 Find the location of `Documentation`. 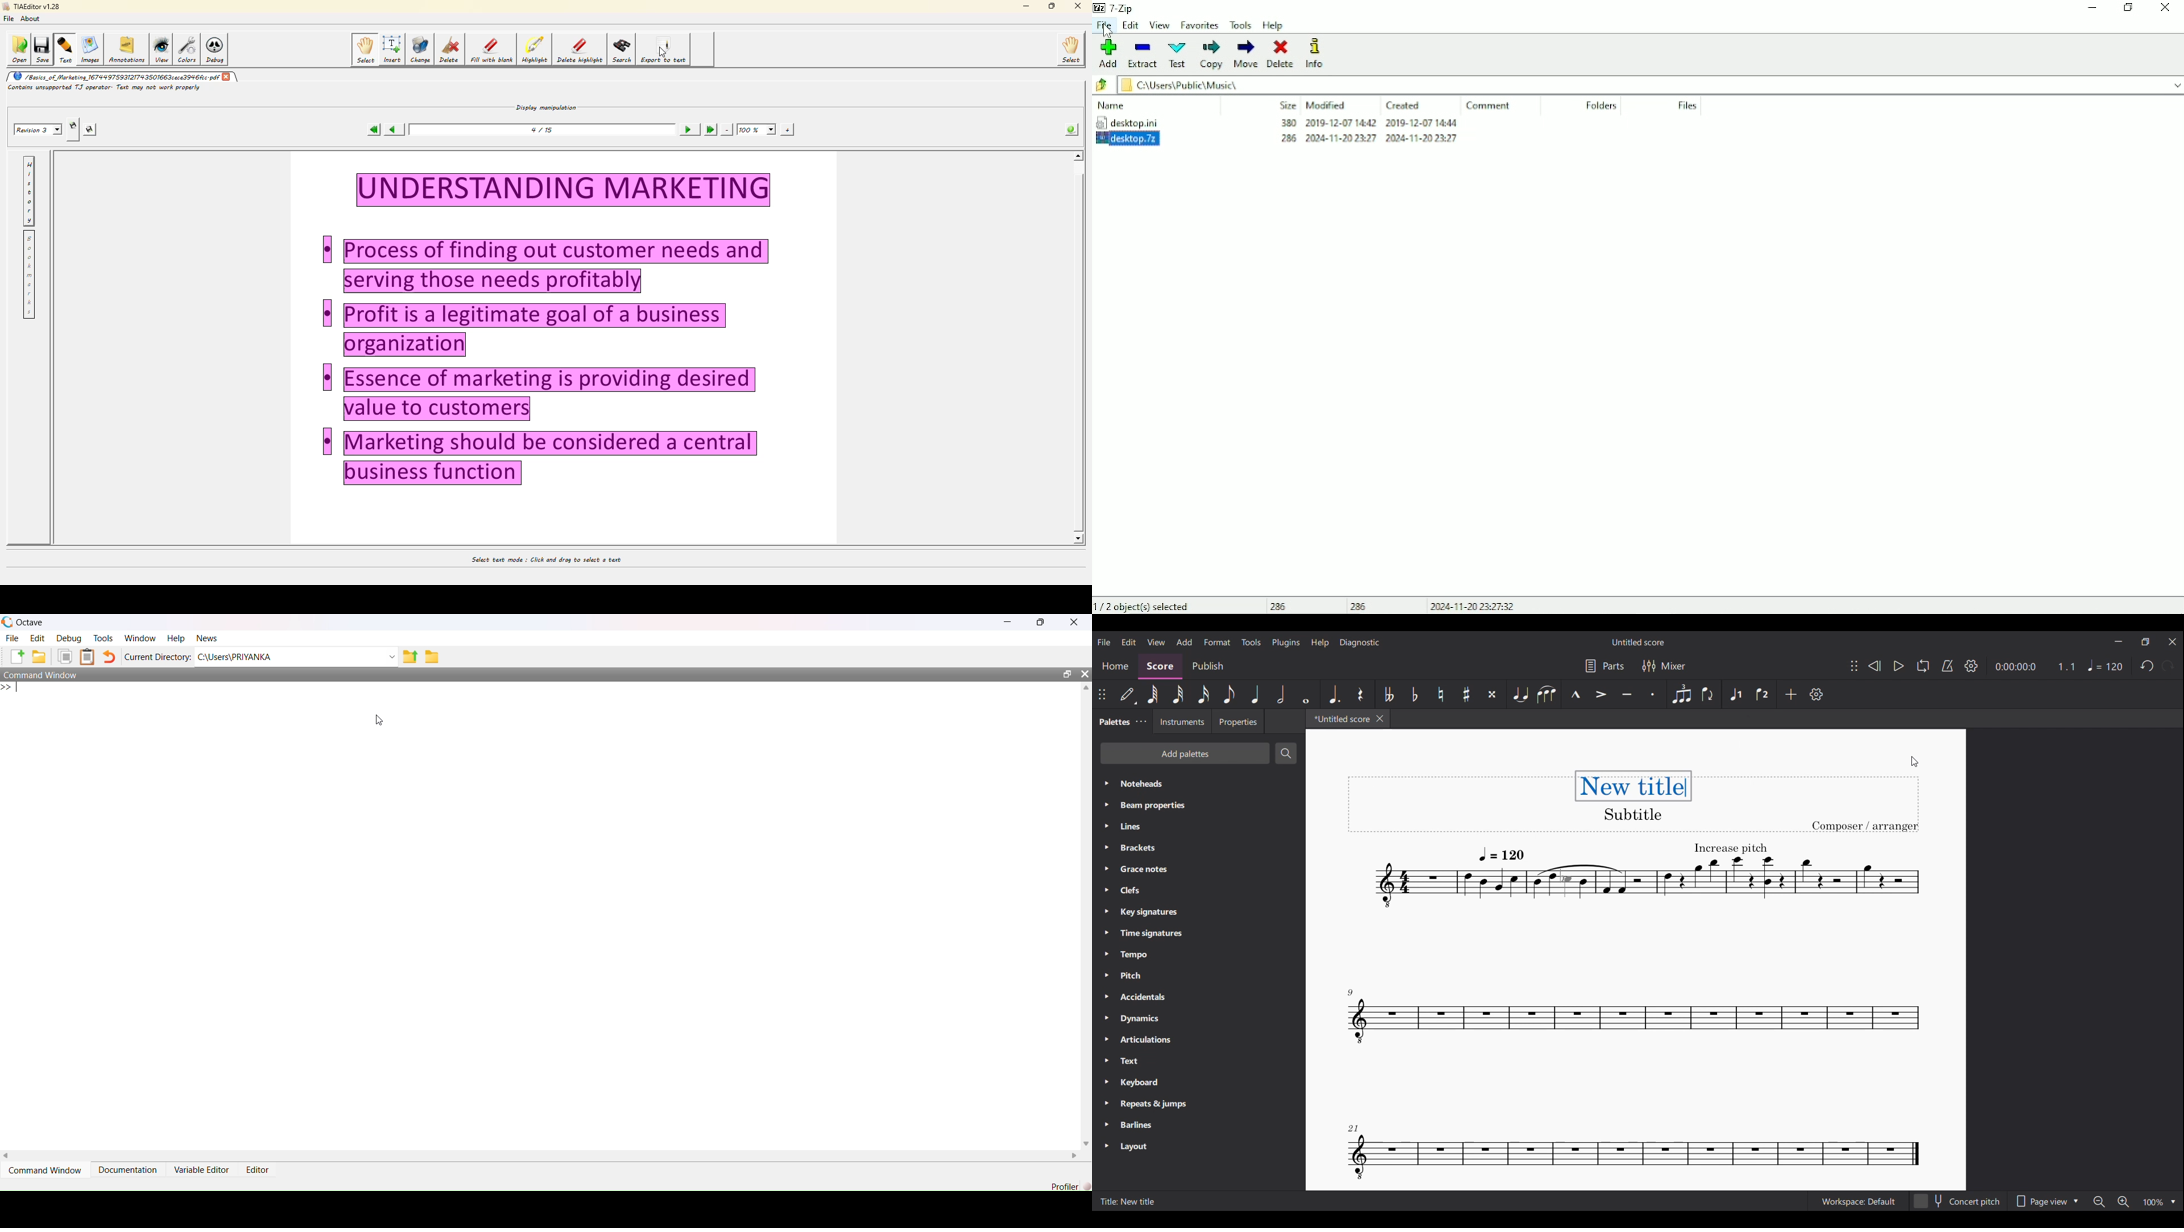

Documentation is located at coordinates (130, 1170).